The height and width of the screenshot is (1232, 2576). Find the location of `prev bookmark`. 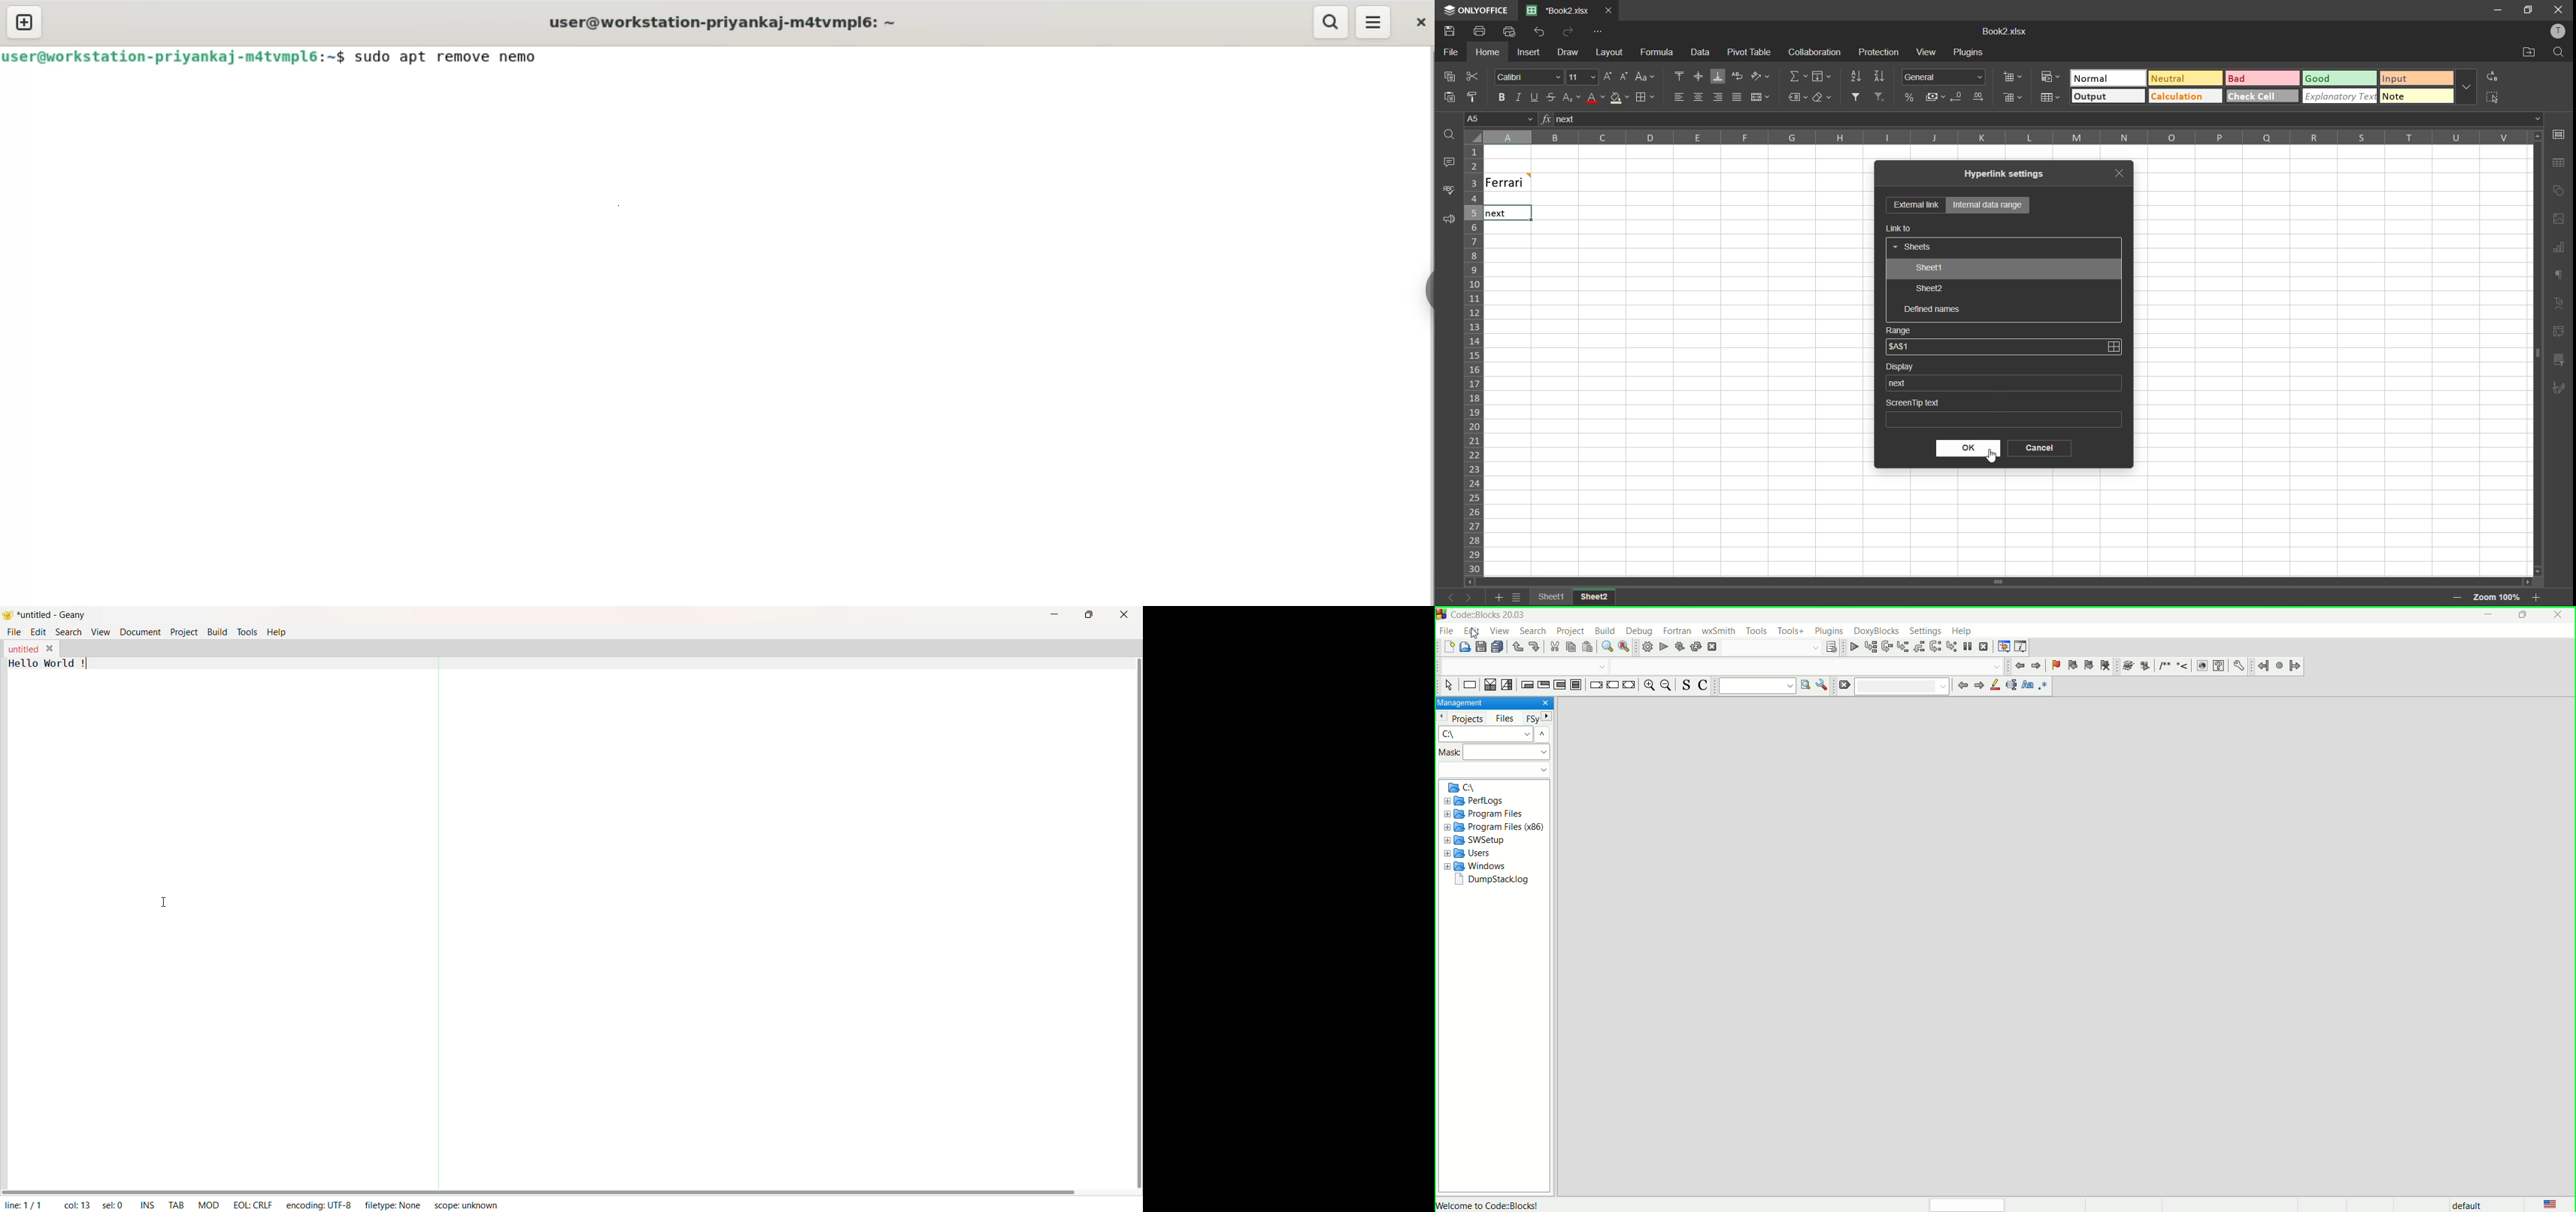

prev bookmark is located at coordinates (2073, 664).